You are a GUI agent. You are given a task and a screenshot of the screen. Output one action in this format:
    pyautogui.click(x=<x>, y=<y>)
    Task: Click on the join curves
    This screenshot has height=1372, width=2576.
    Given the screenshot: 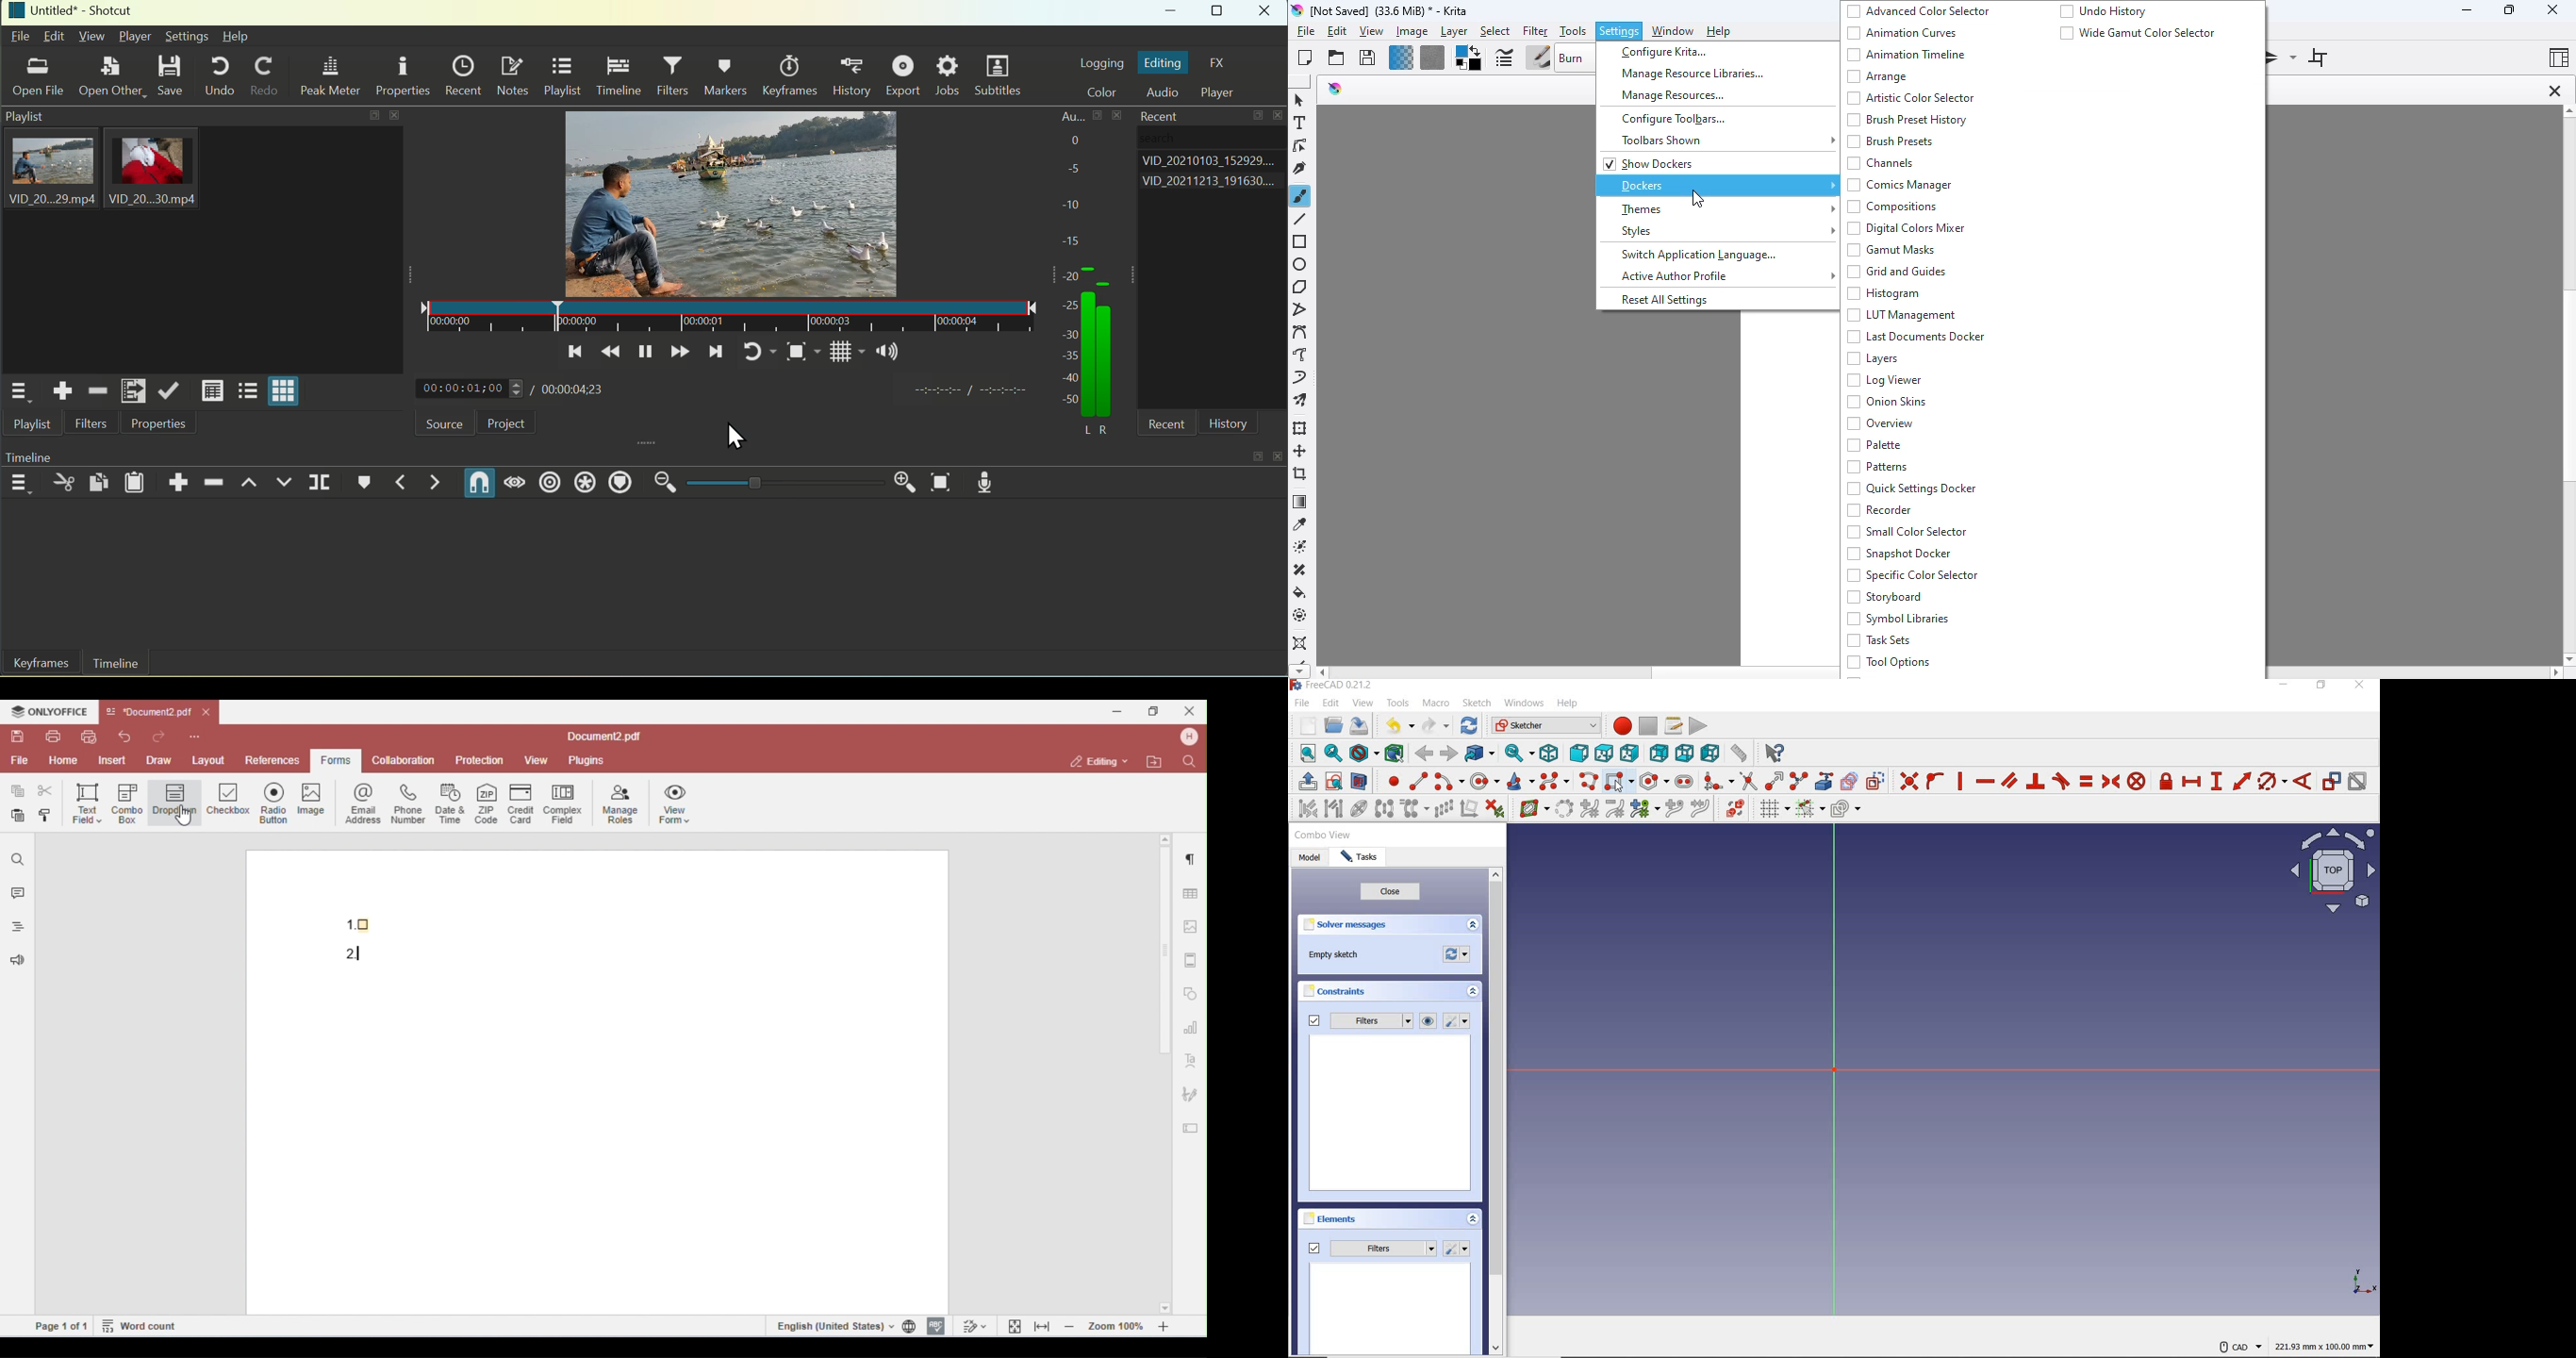 What is the action you would take?
    pyautogui.click(x=1702, y=810)
    